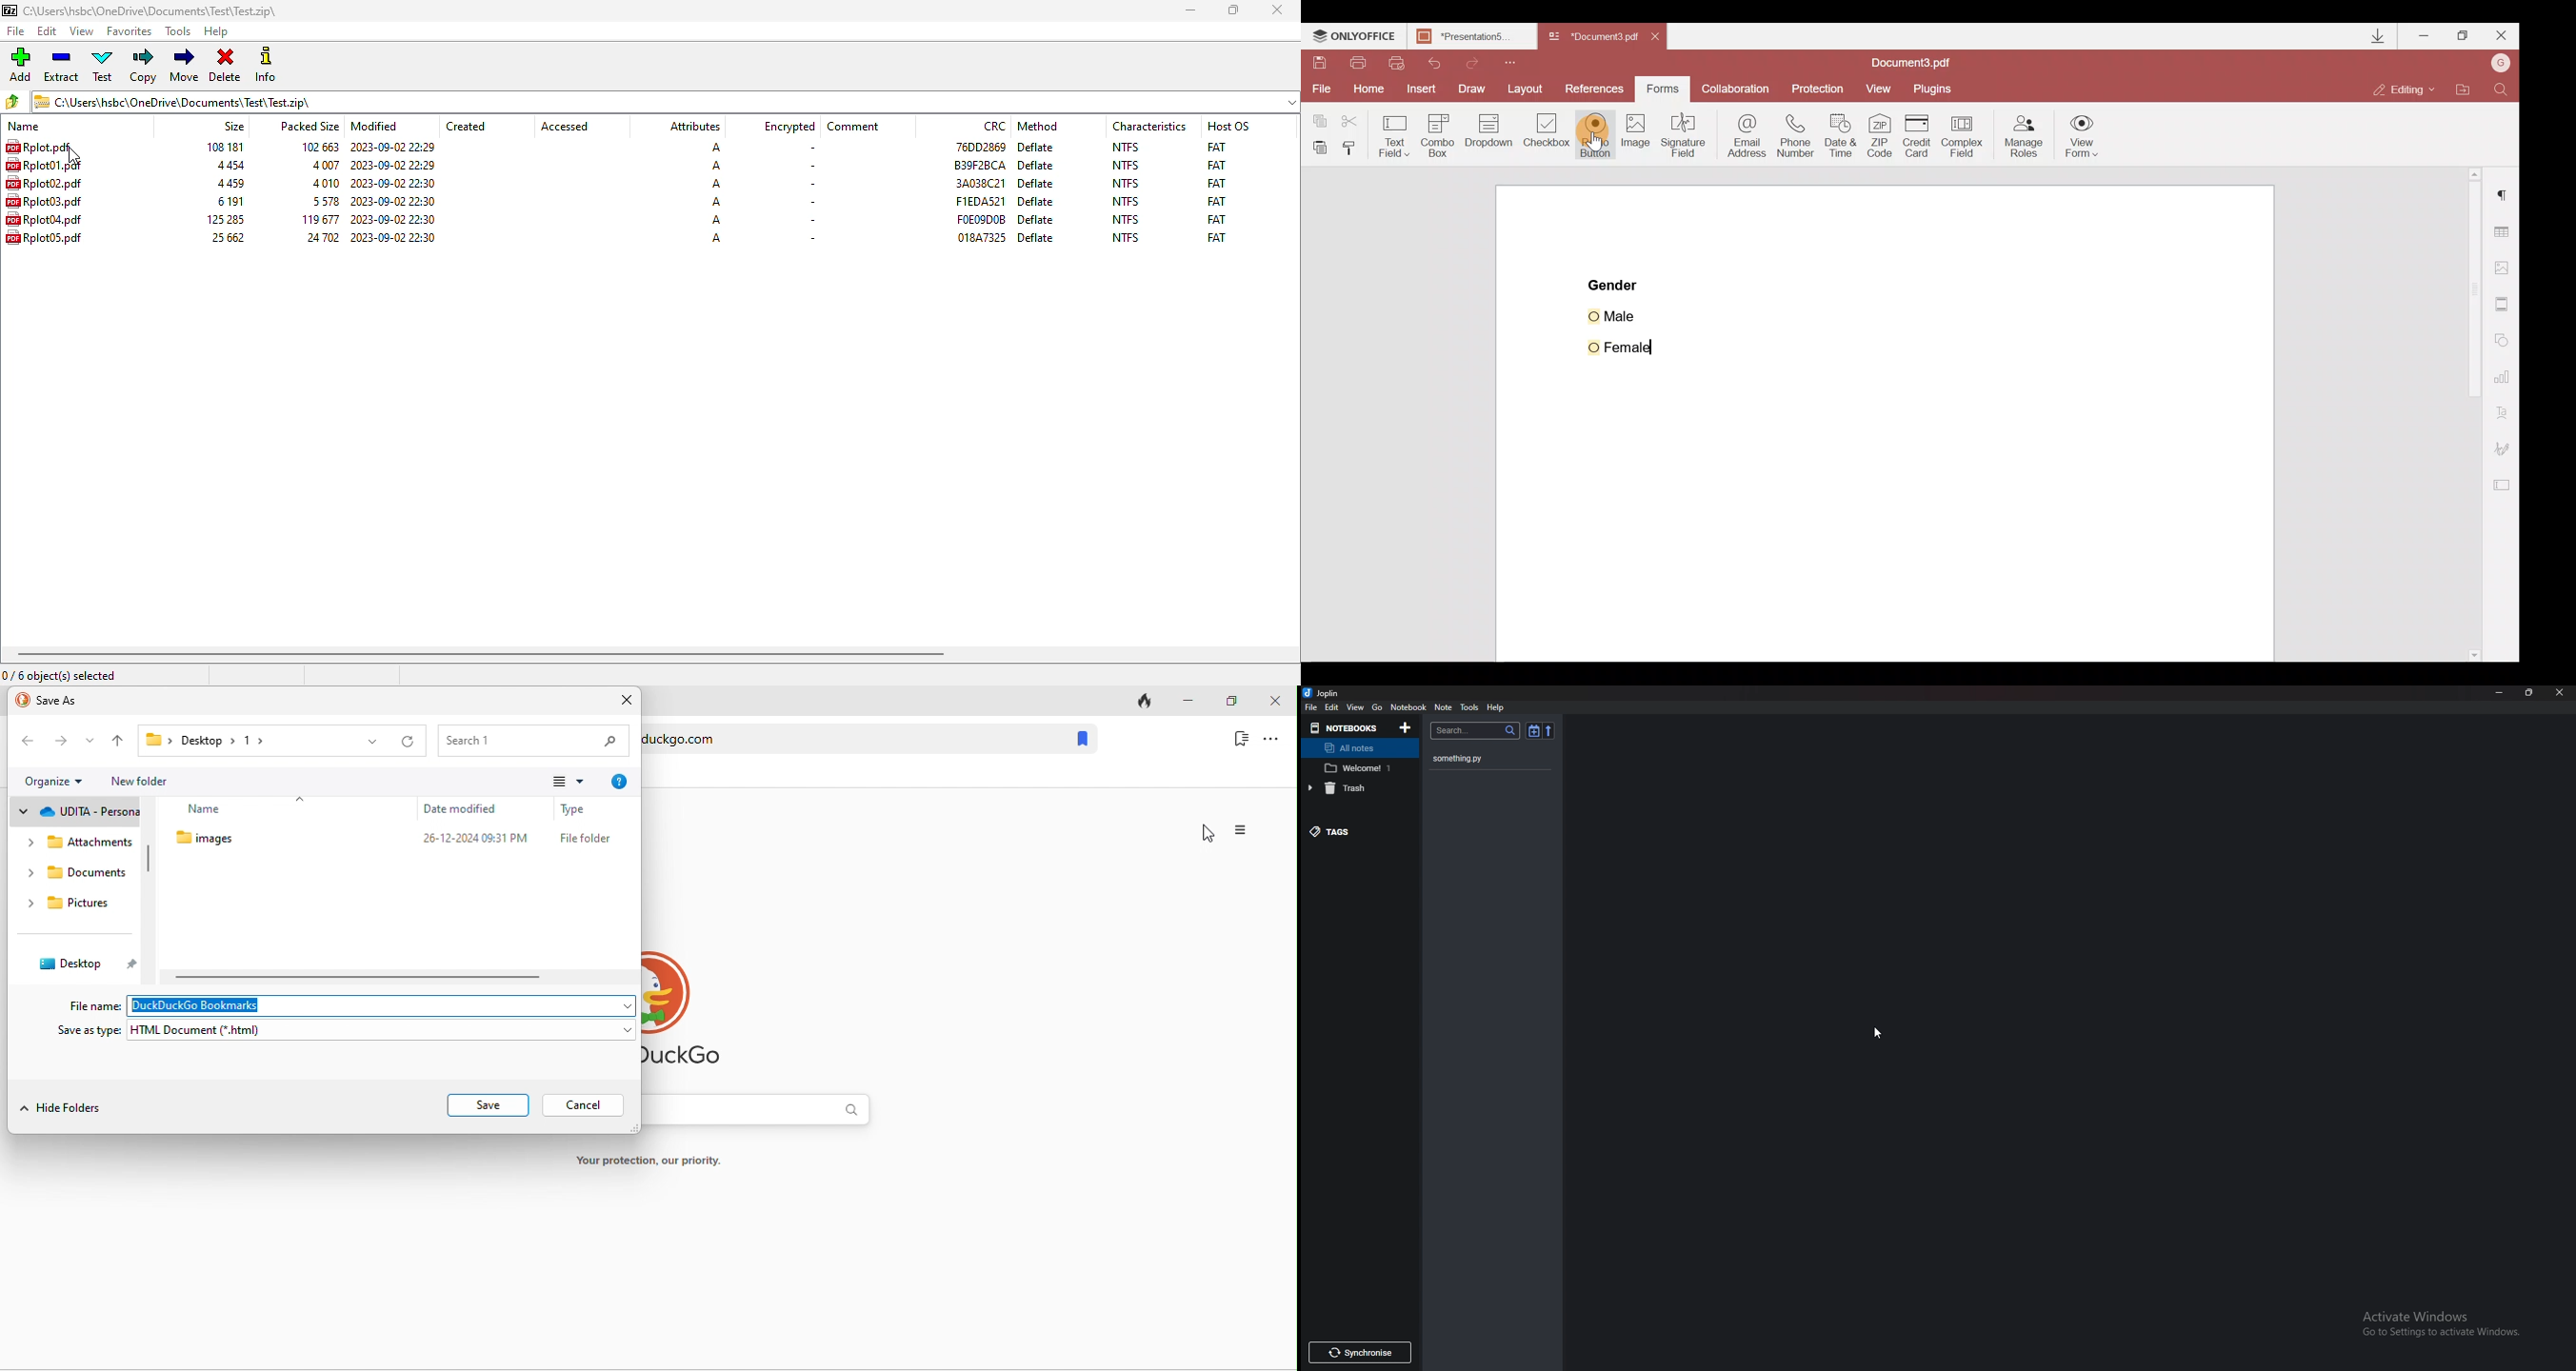  I want to click on CRC, so click(980, 201).